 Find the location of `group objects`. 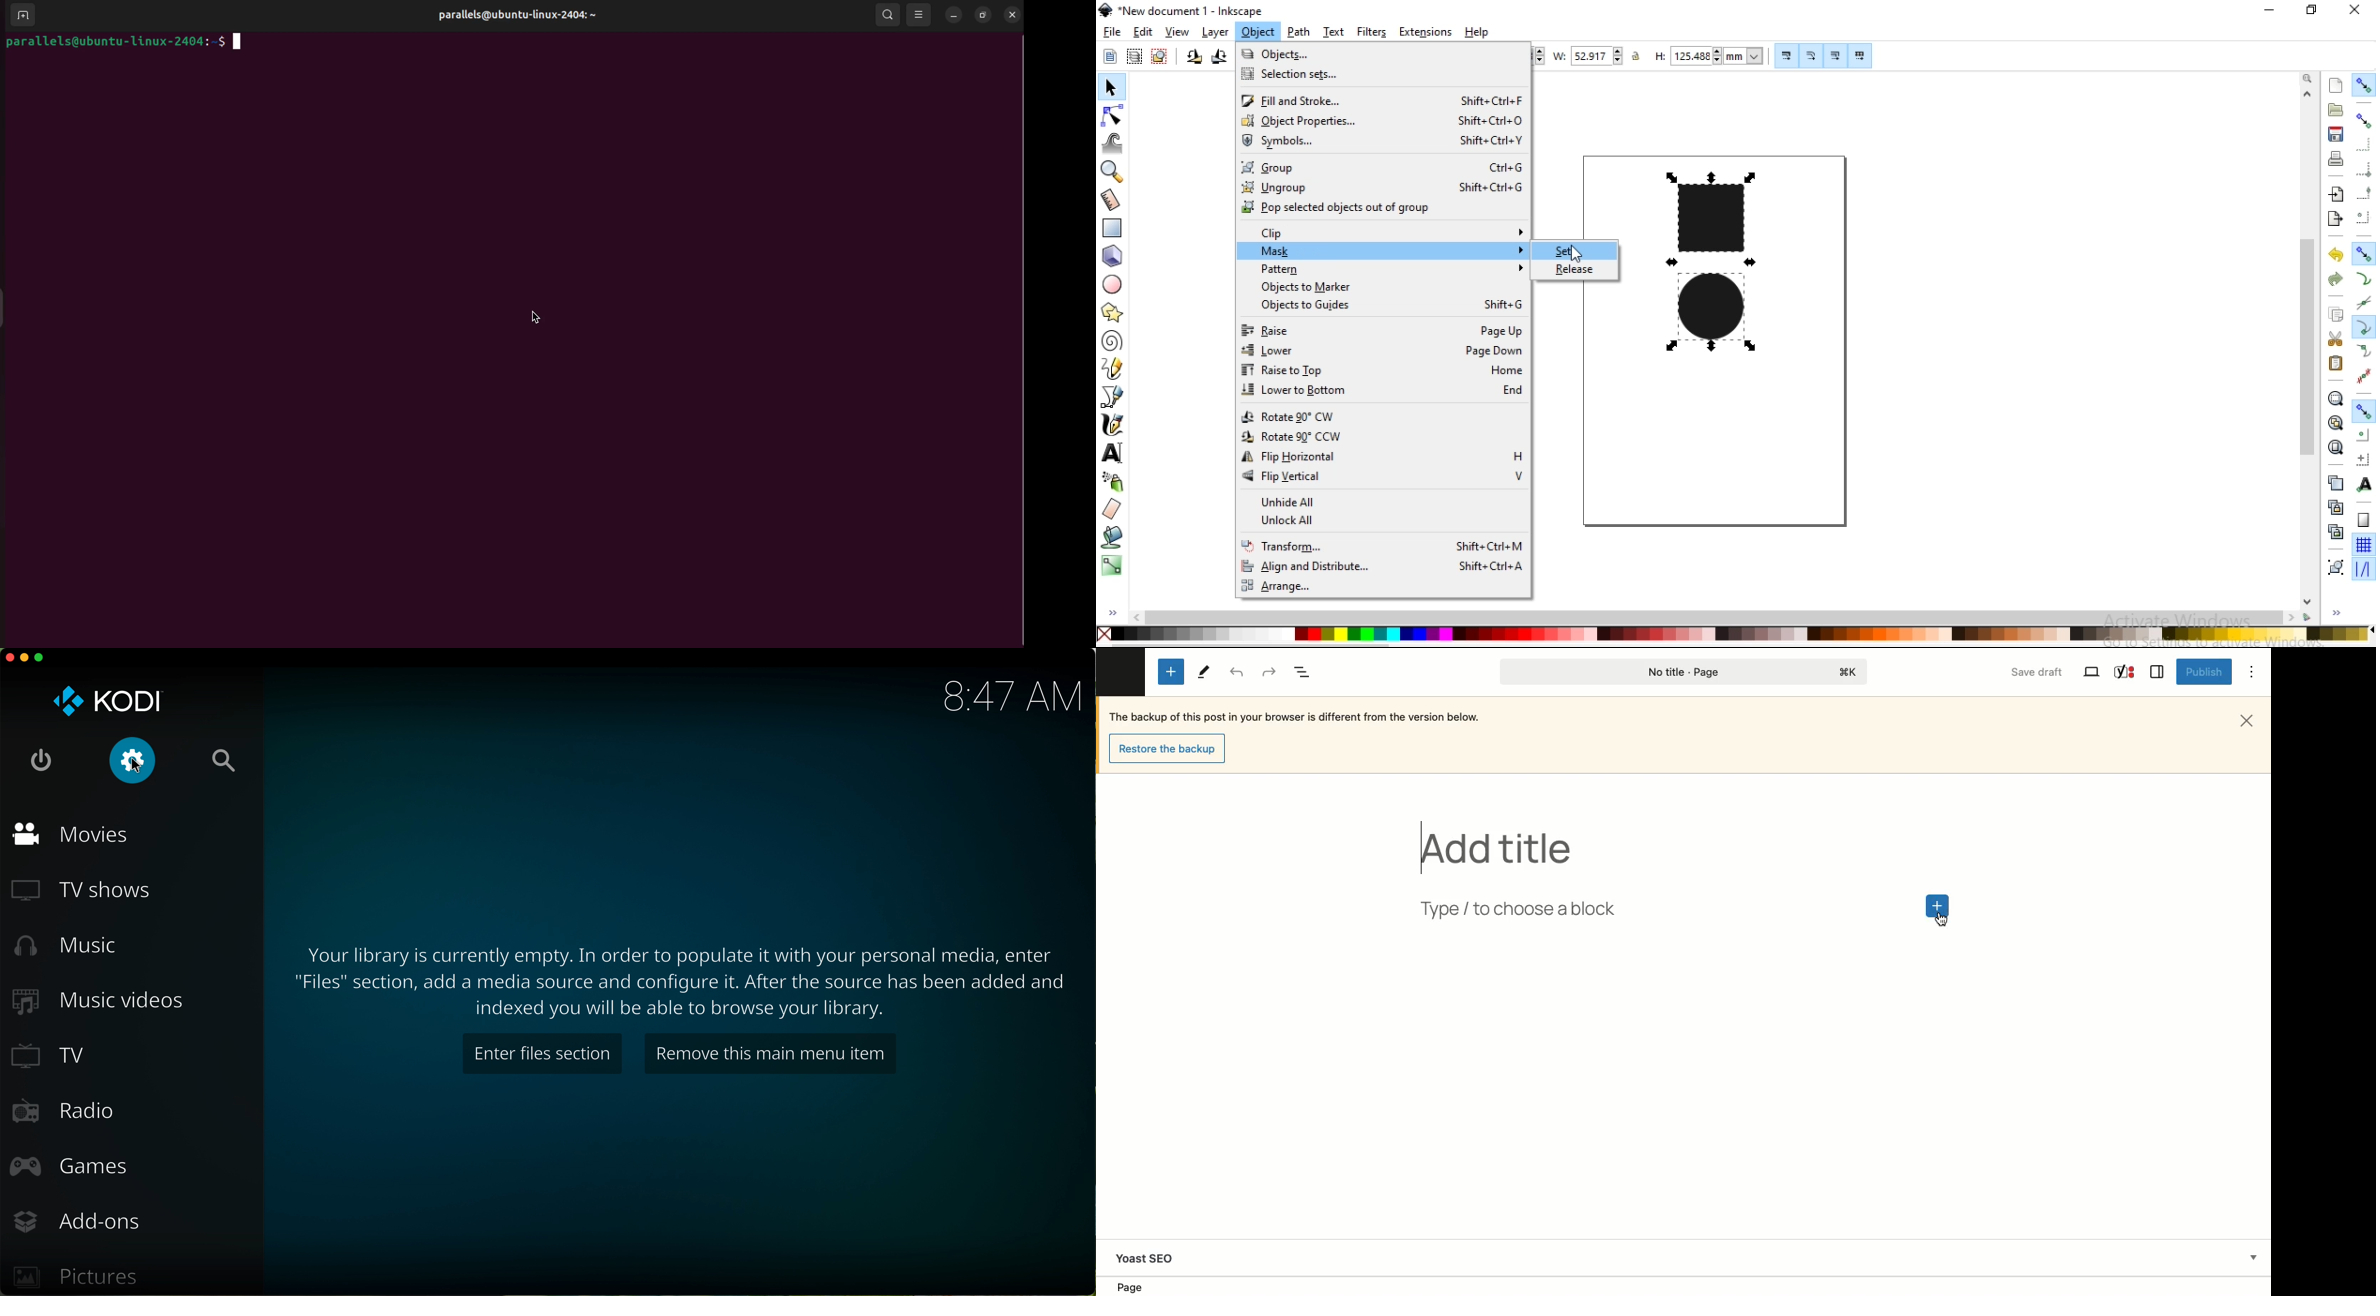

group objects is located at coordinates (2334, 567).